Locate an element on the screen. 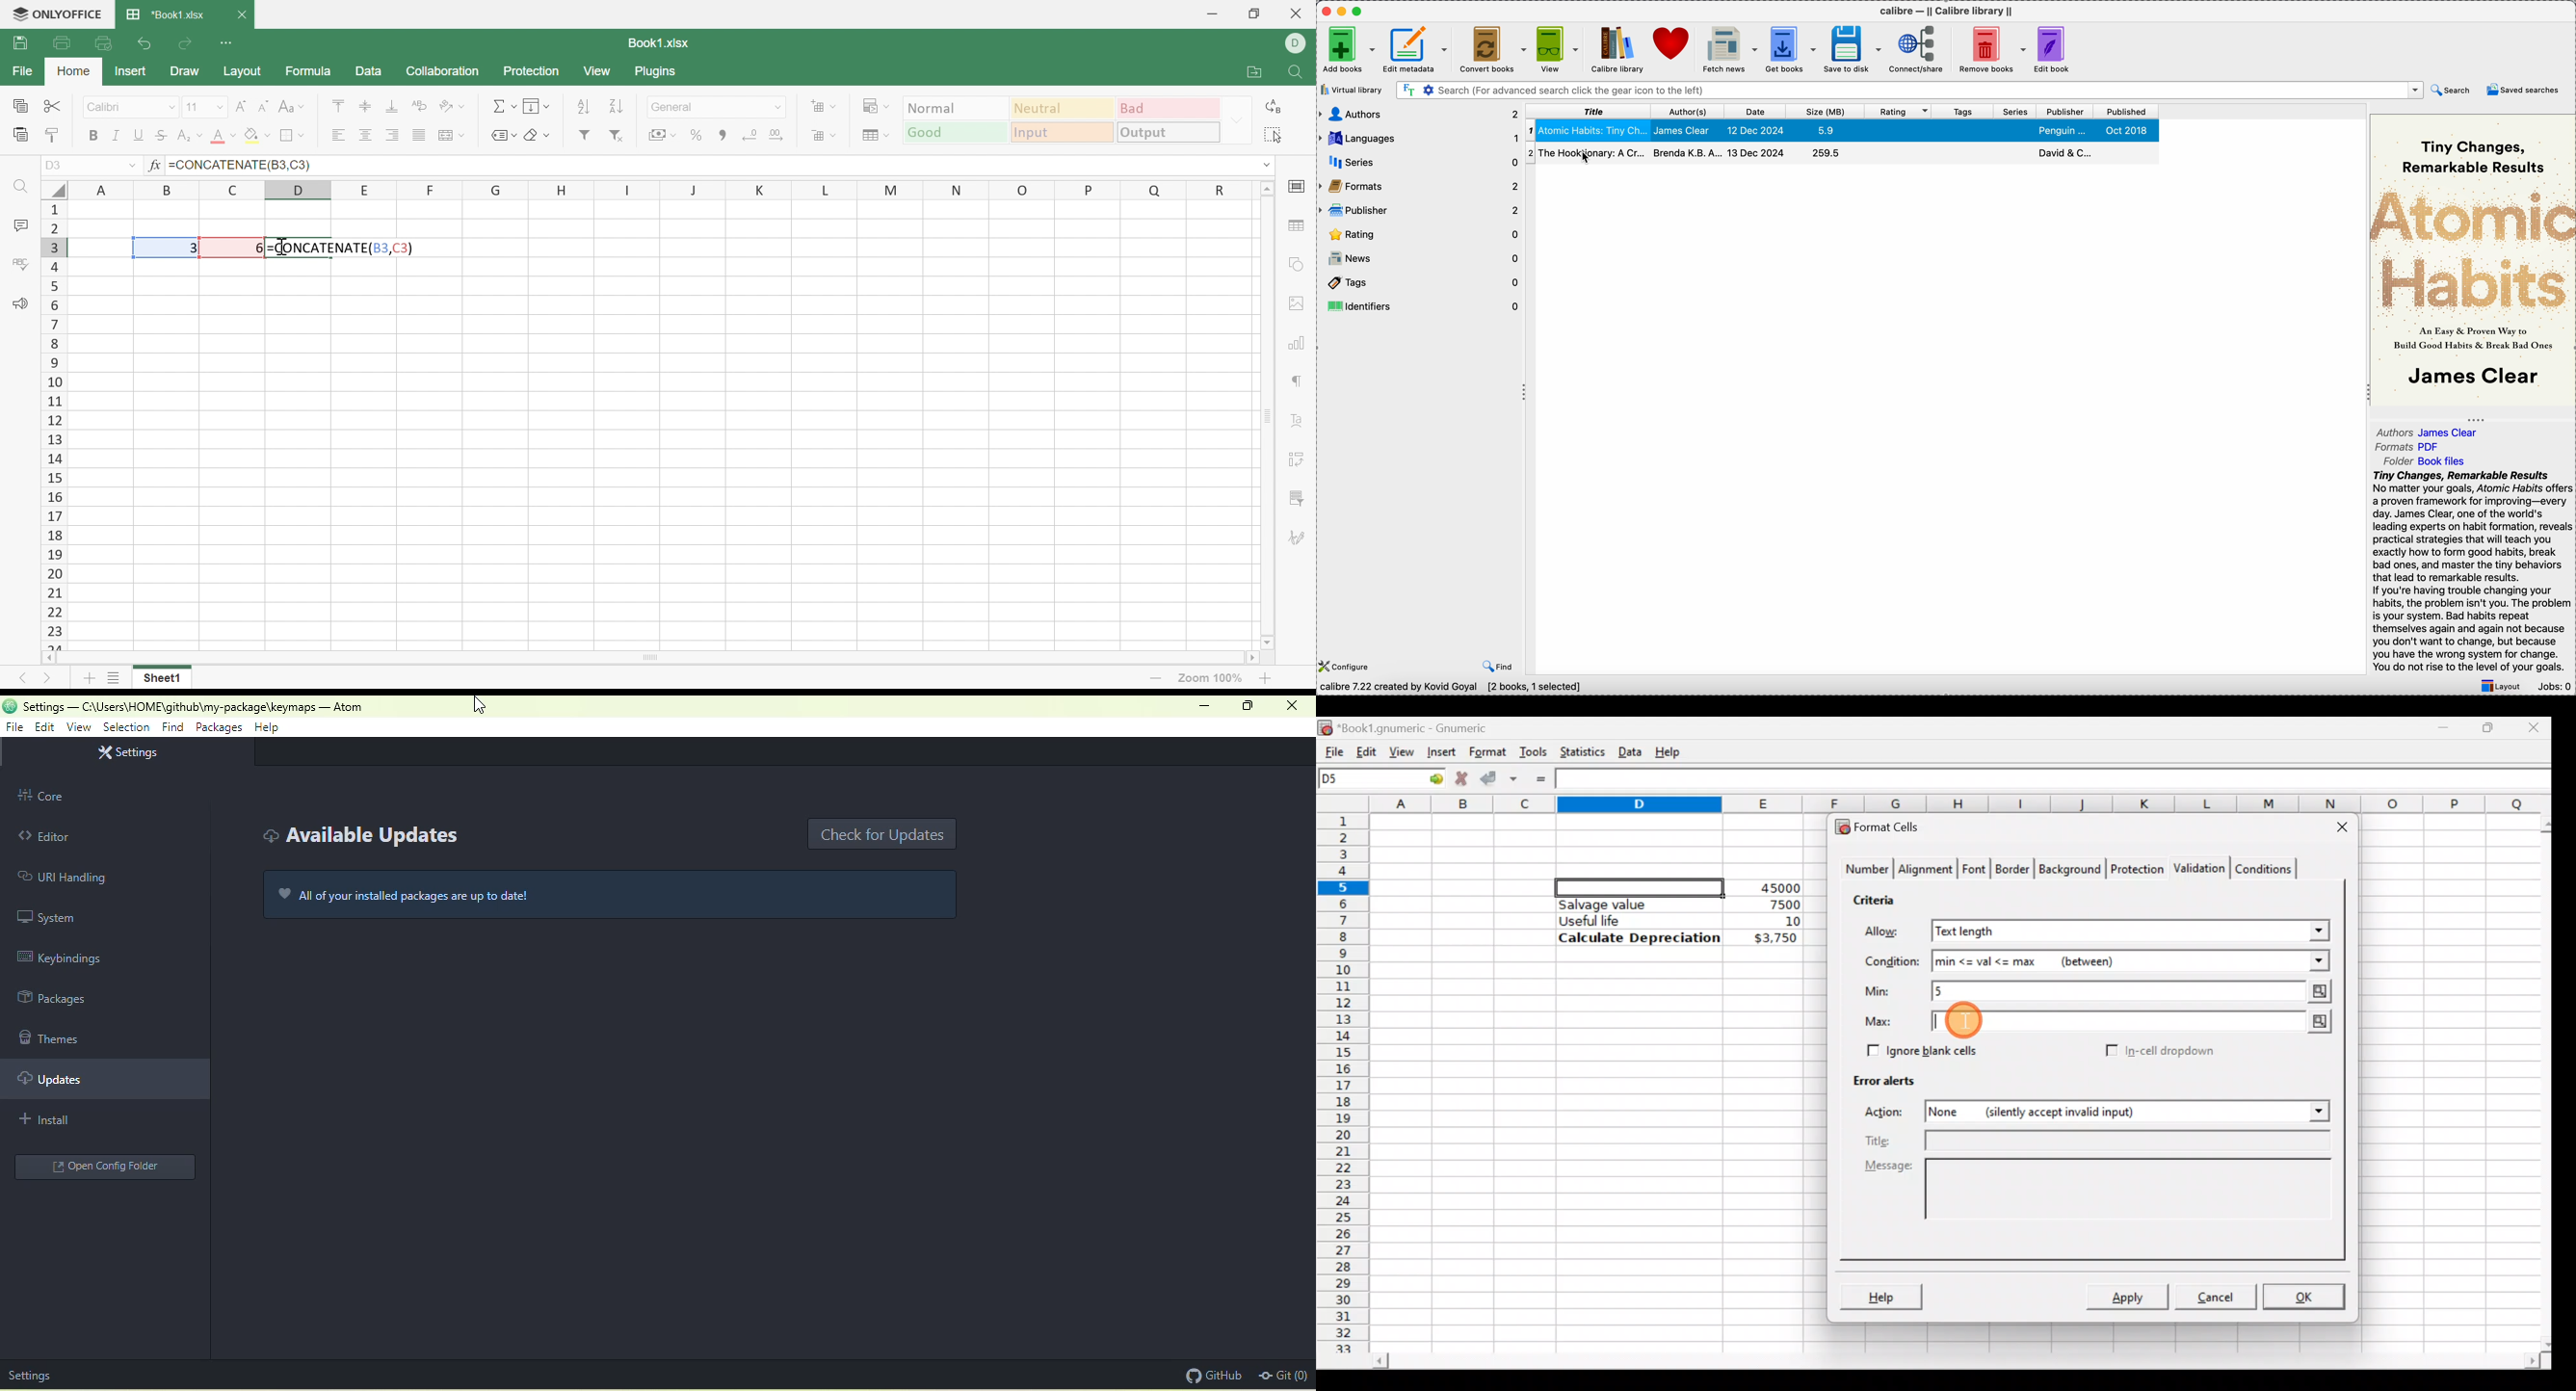 Image resolution: width=2576 pixels, height=1400 pixels. Save is located at coordinates (19, 43).